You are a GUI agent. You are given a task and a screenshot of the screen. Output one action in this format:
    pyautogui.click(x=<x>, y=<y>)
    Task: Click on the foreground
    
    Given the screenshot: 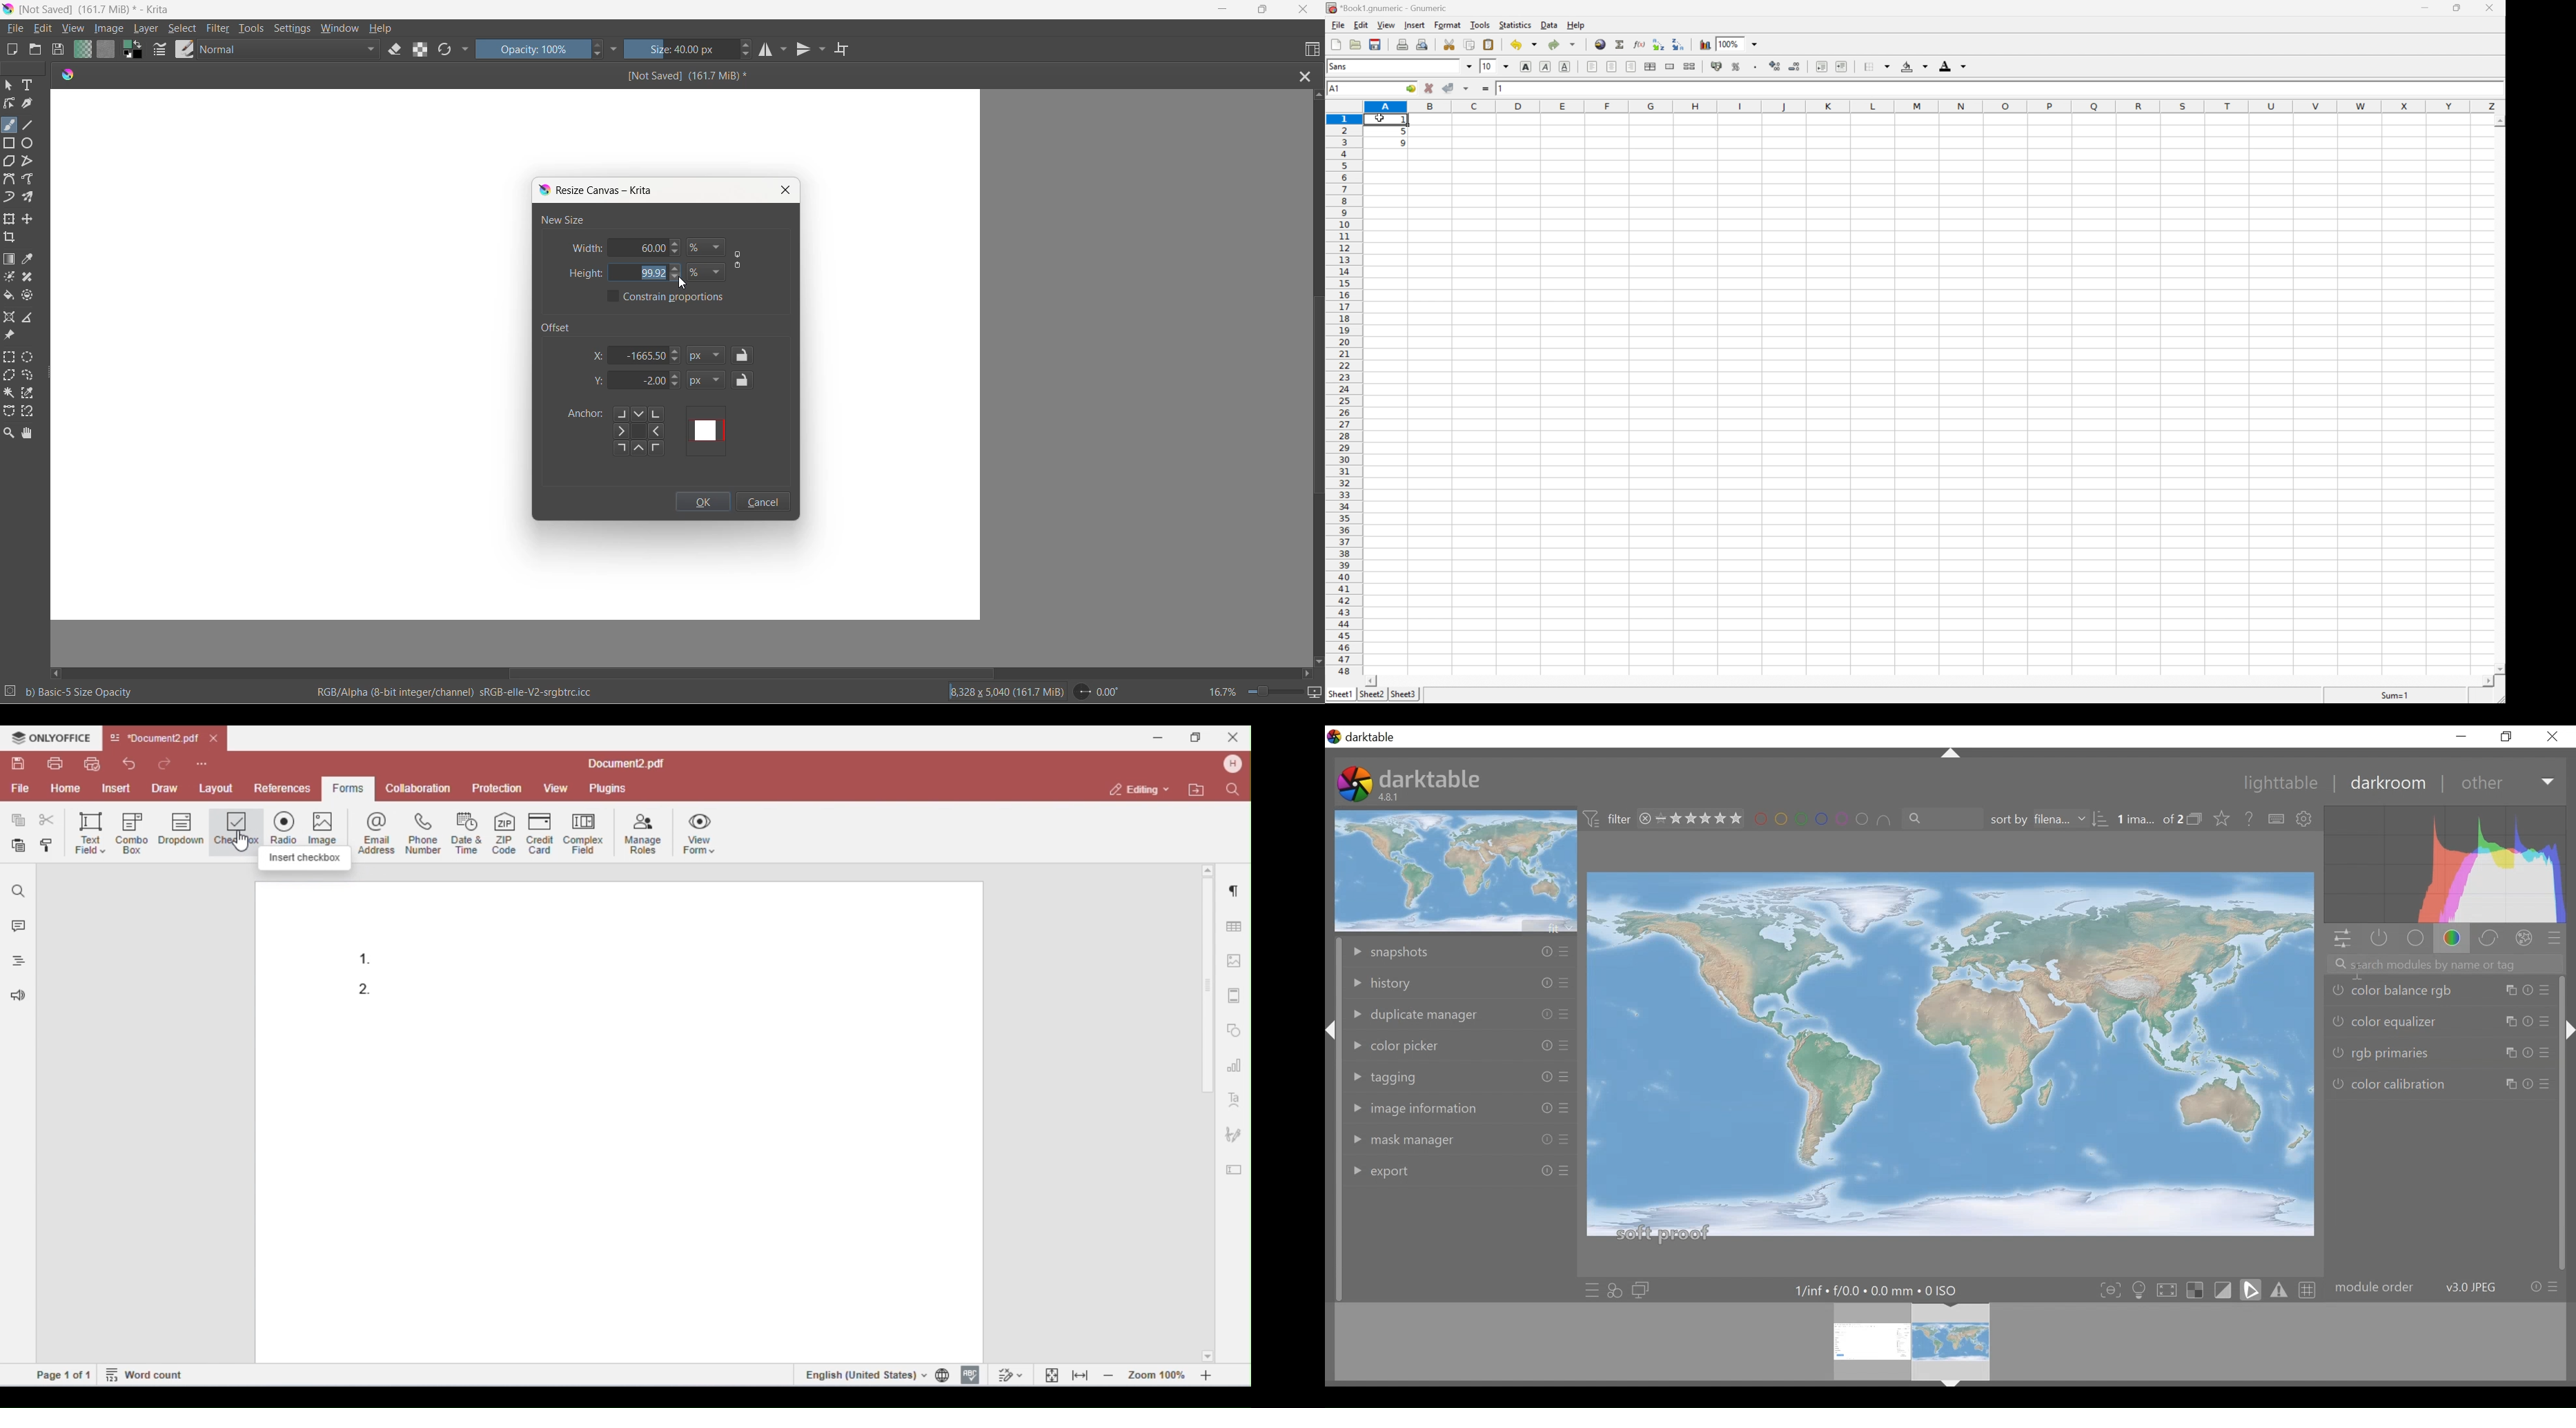 What is the action you would take?
    pyautogui.click(x=1952, y=65)
    